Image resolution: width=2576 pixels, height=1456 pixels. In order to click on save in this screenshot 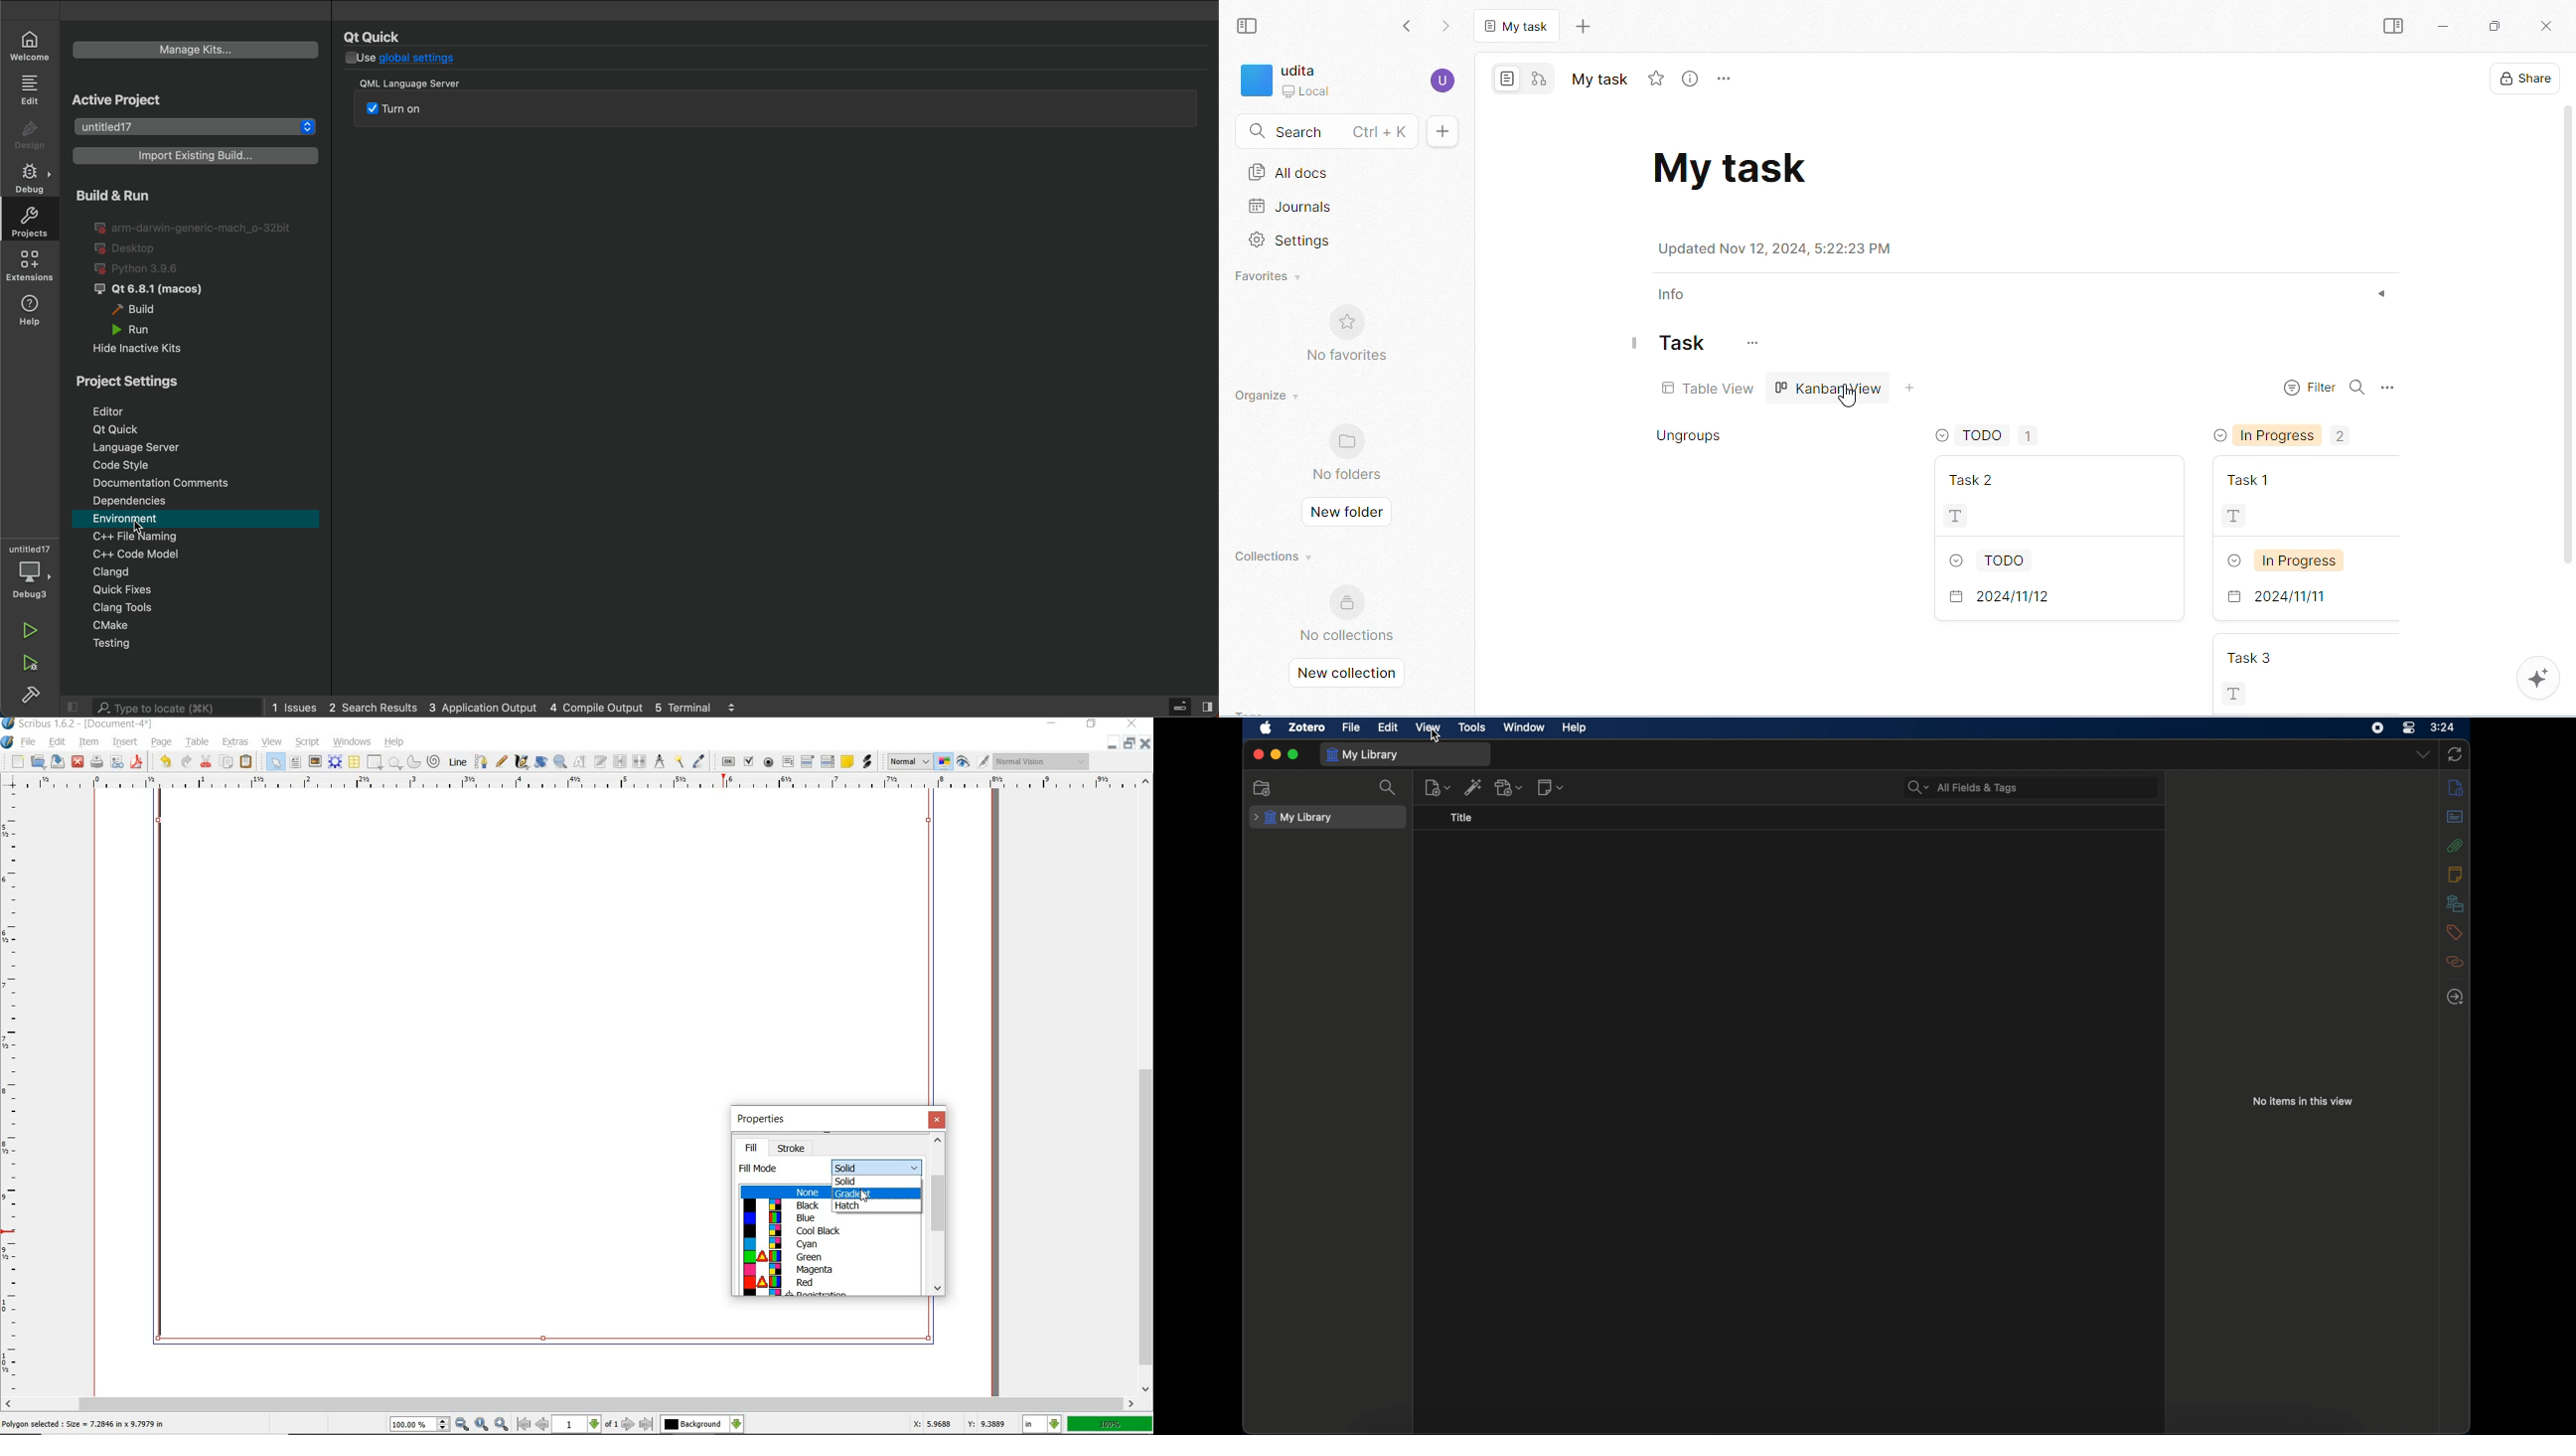, I will do `click(58, 762)`.